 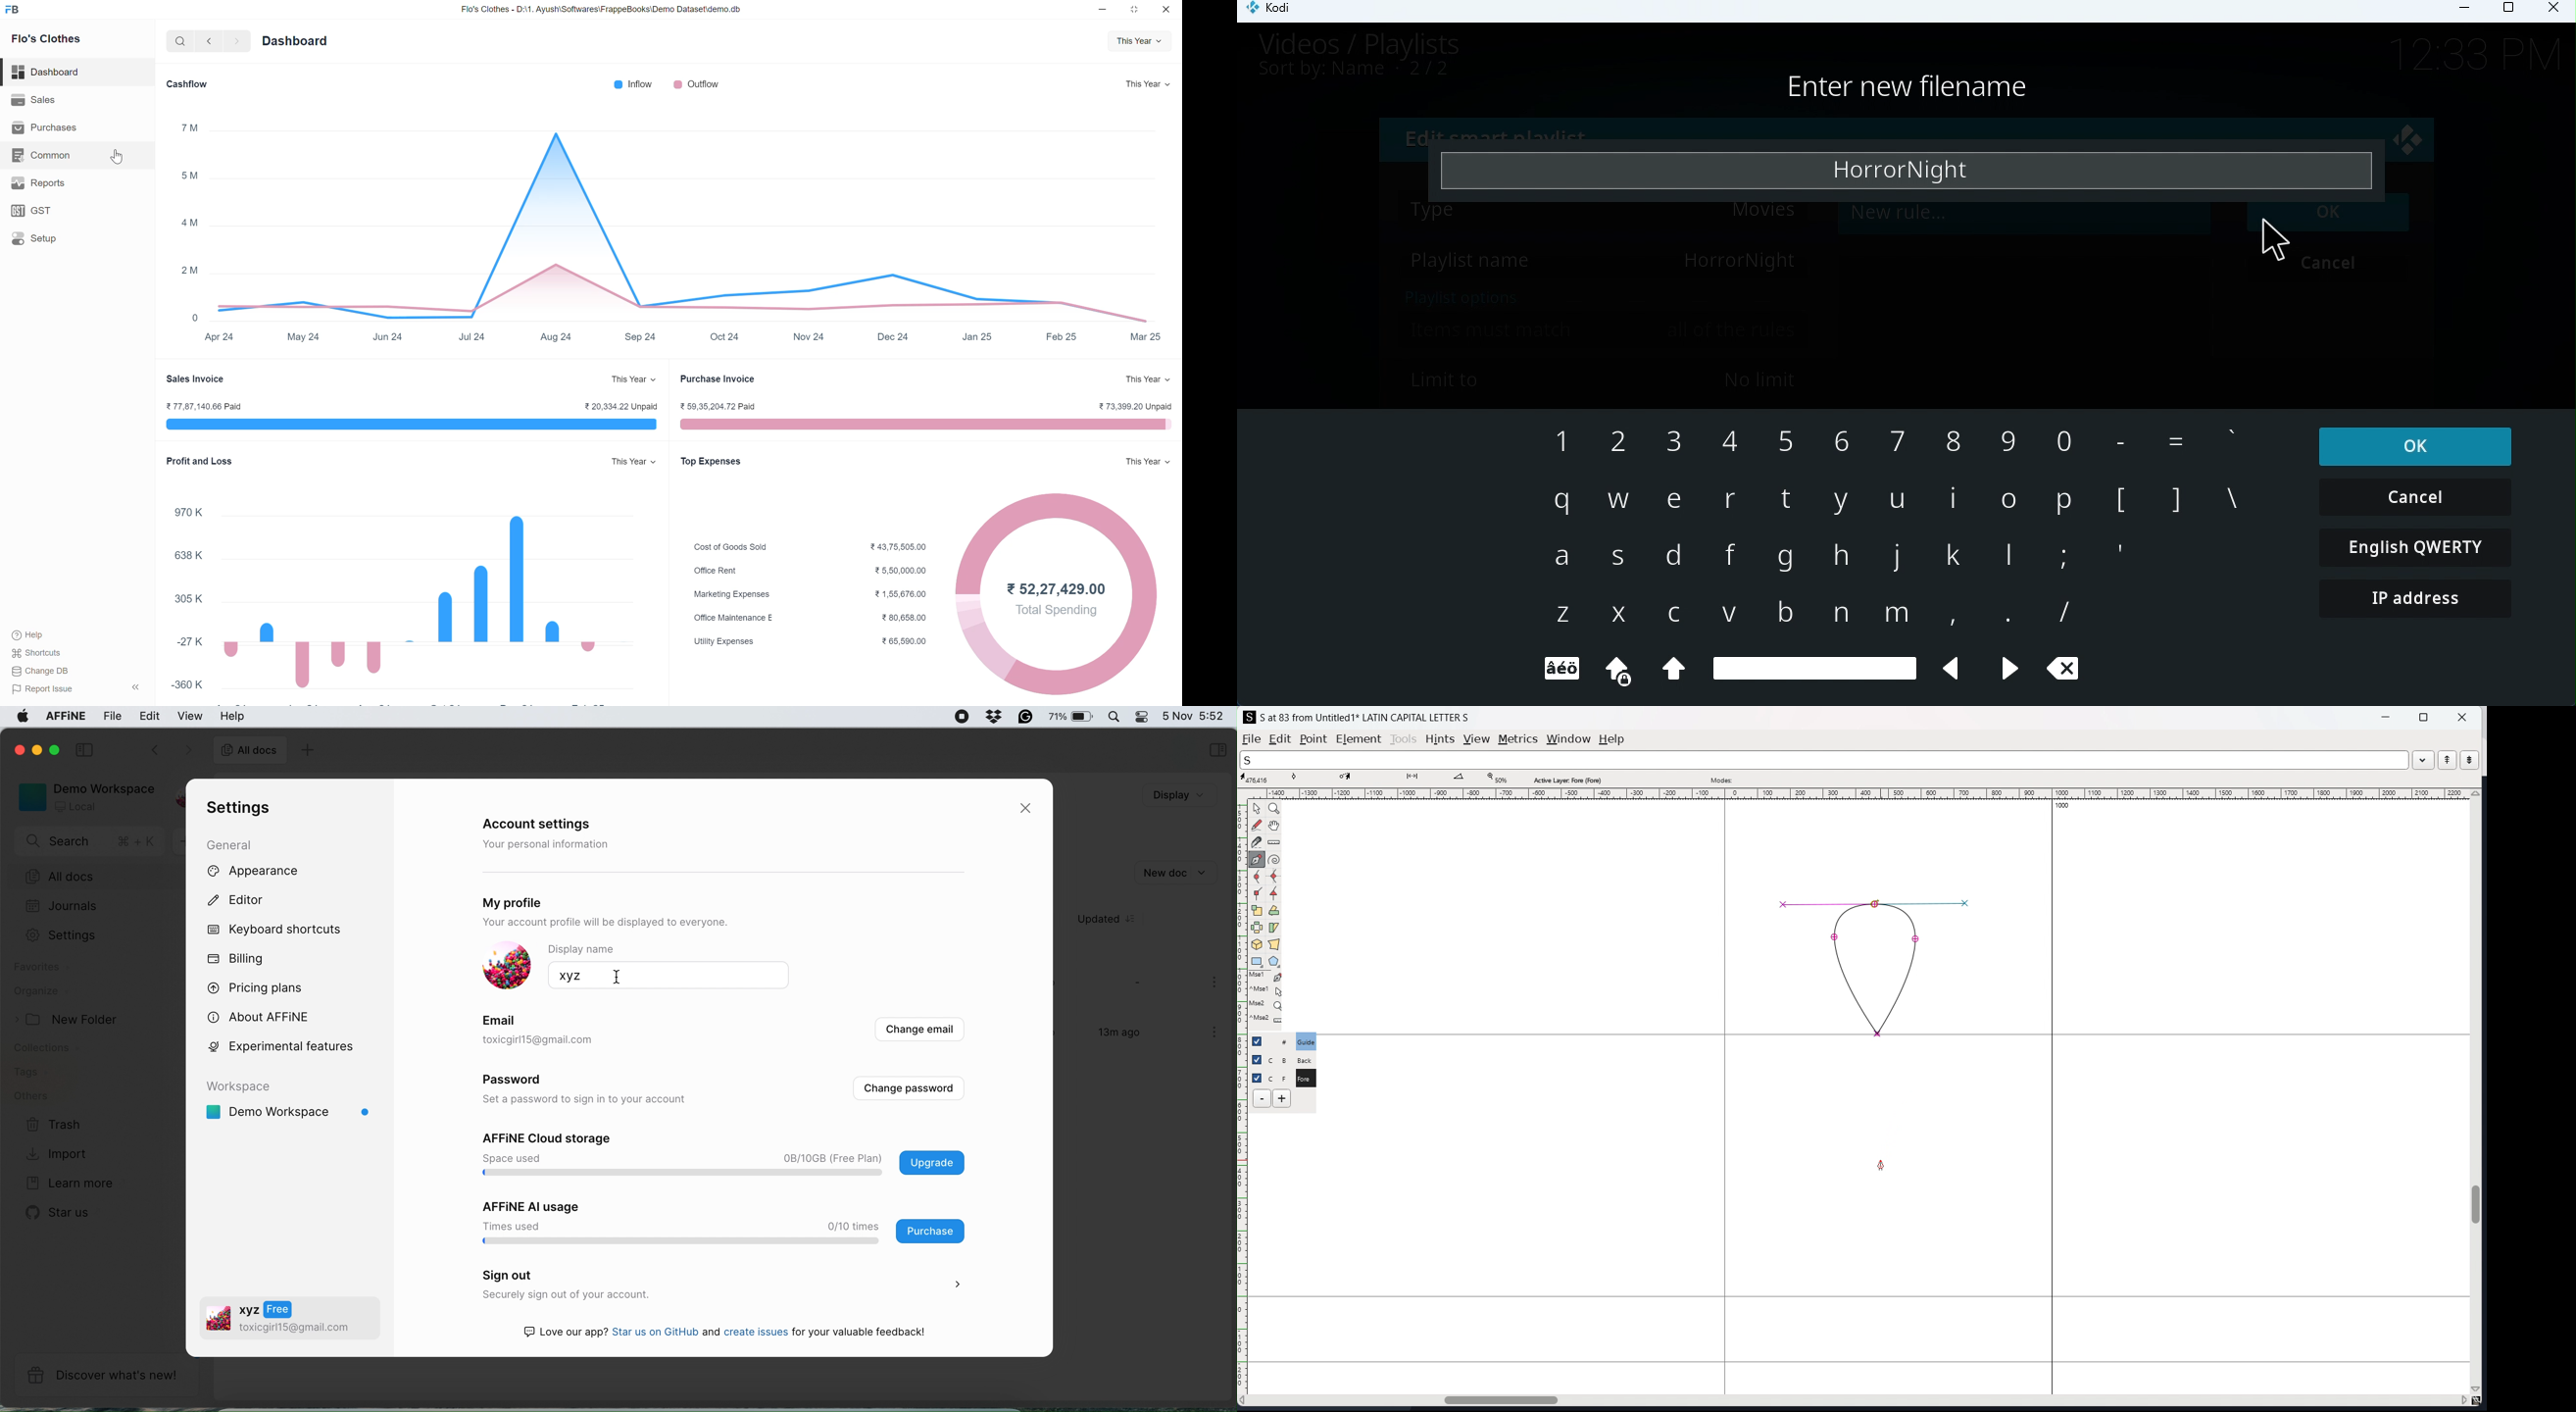 What do you see at coordinates (61, 1212) in the screenshot?
I see `star us` at bounding box center [61, 1212].